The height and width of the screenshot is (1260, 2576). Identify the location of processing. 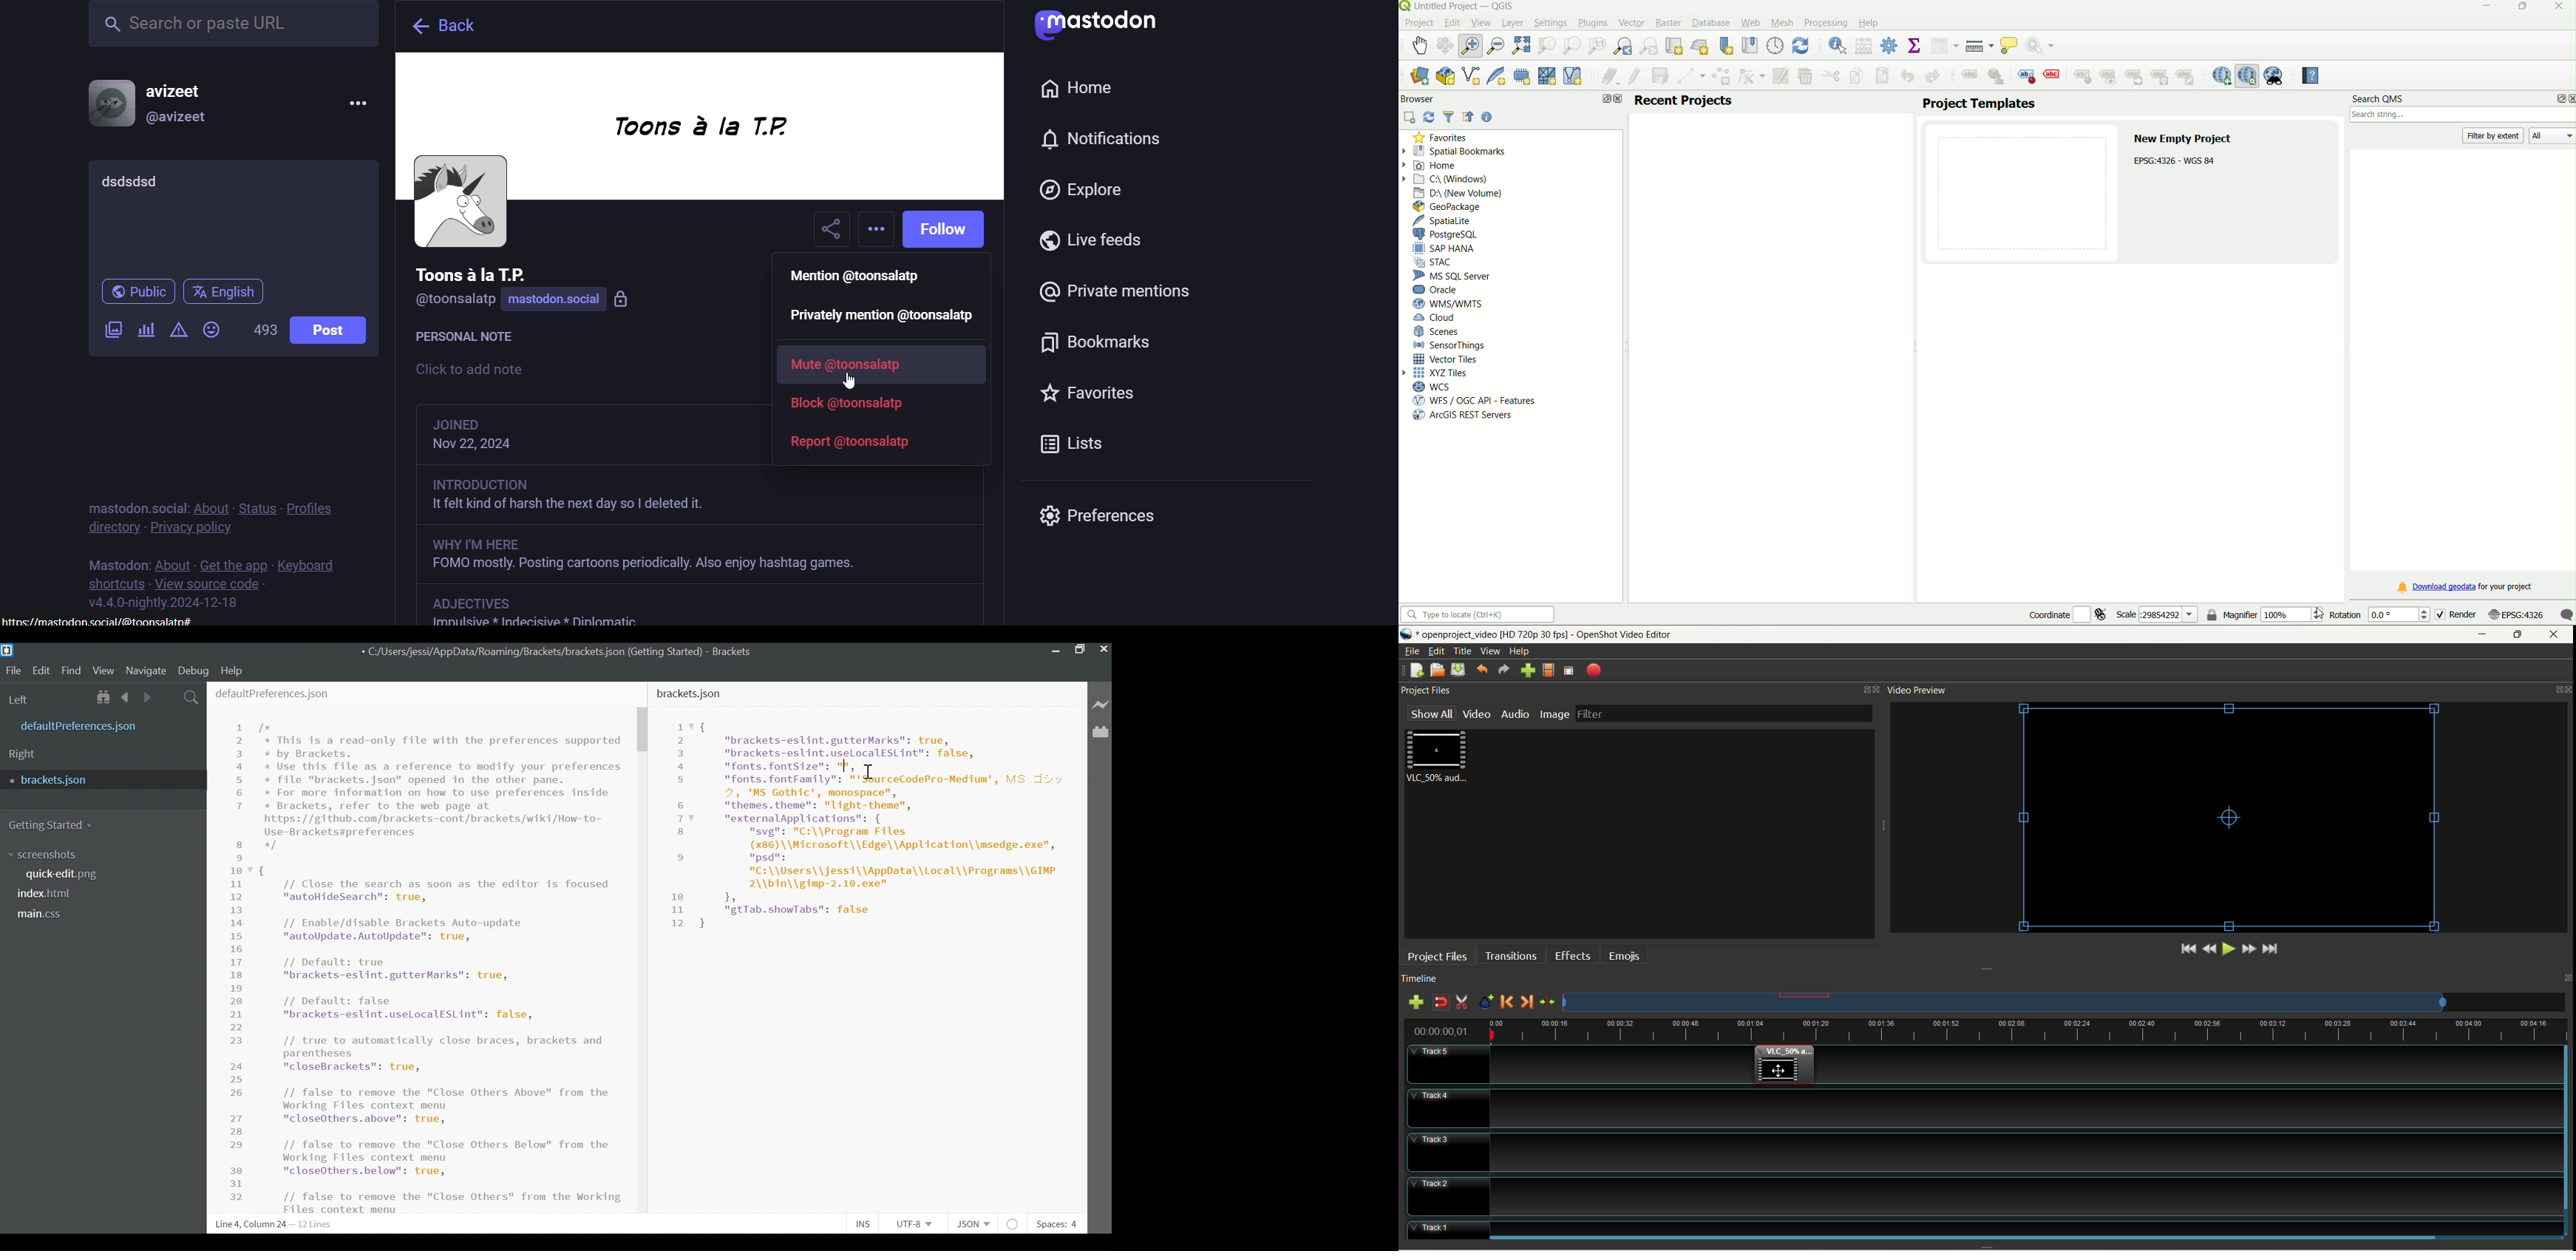
(1826, 22).